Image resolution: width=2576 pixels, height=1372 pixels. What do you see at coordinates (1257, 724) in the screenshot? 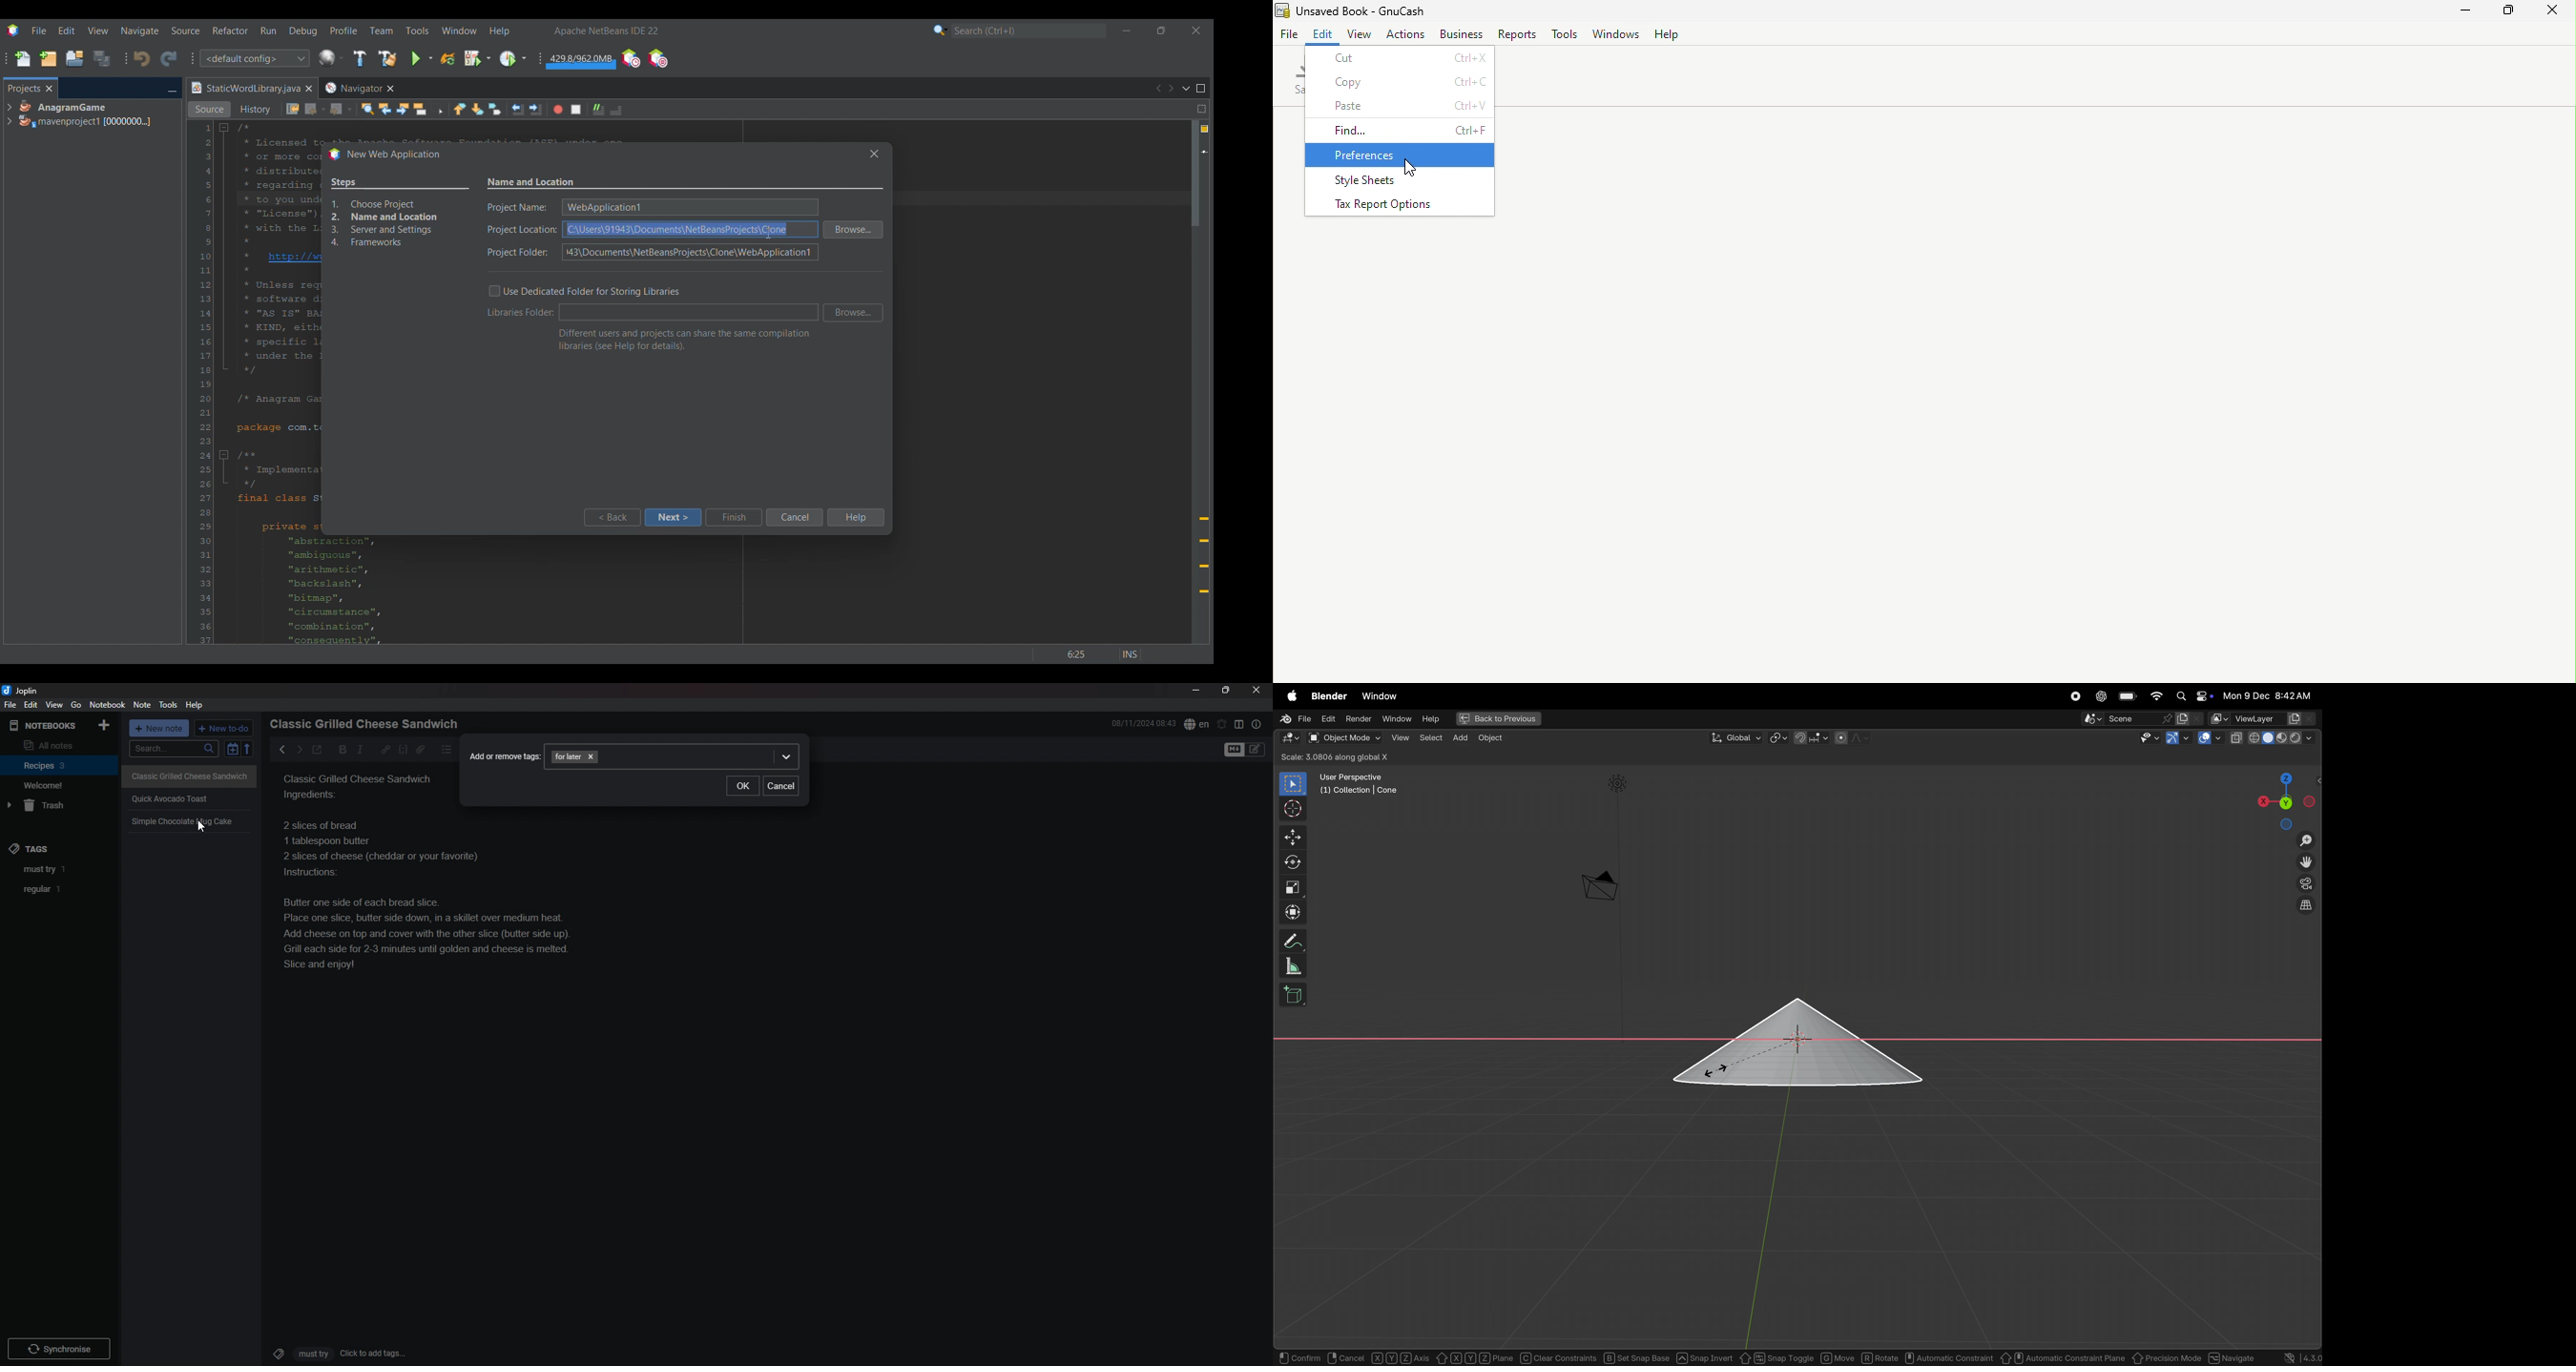
I see `note properties` at bounding box center [1257, 724].